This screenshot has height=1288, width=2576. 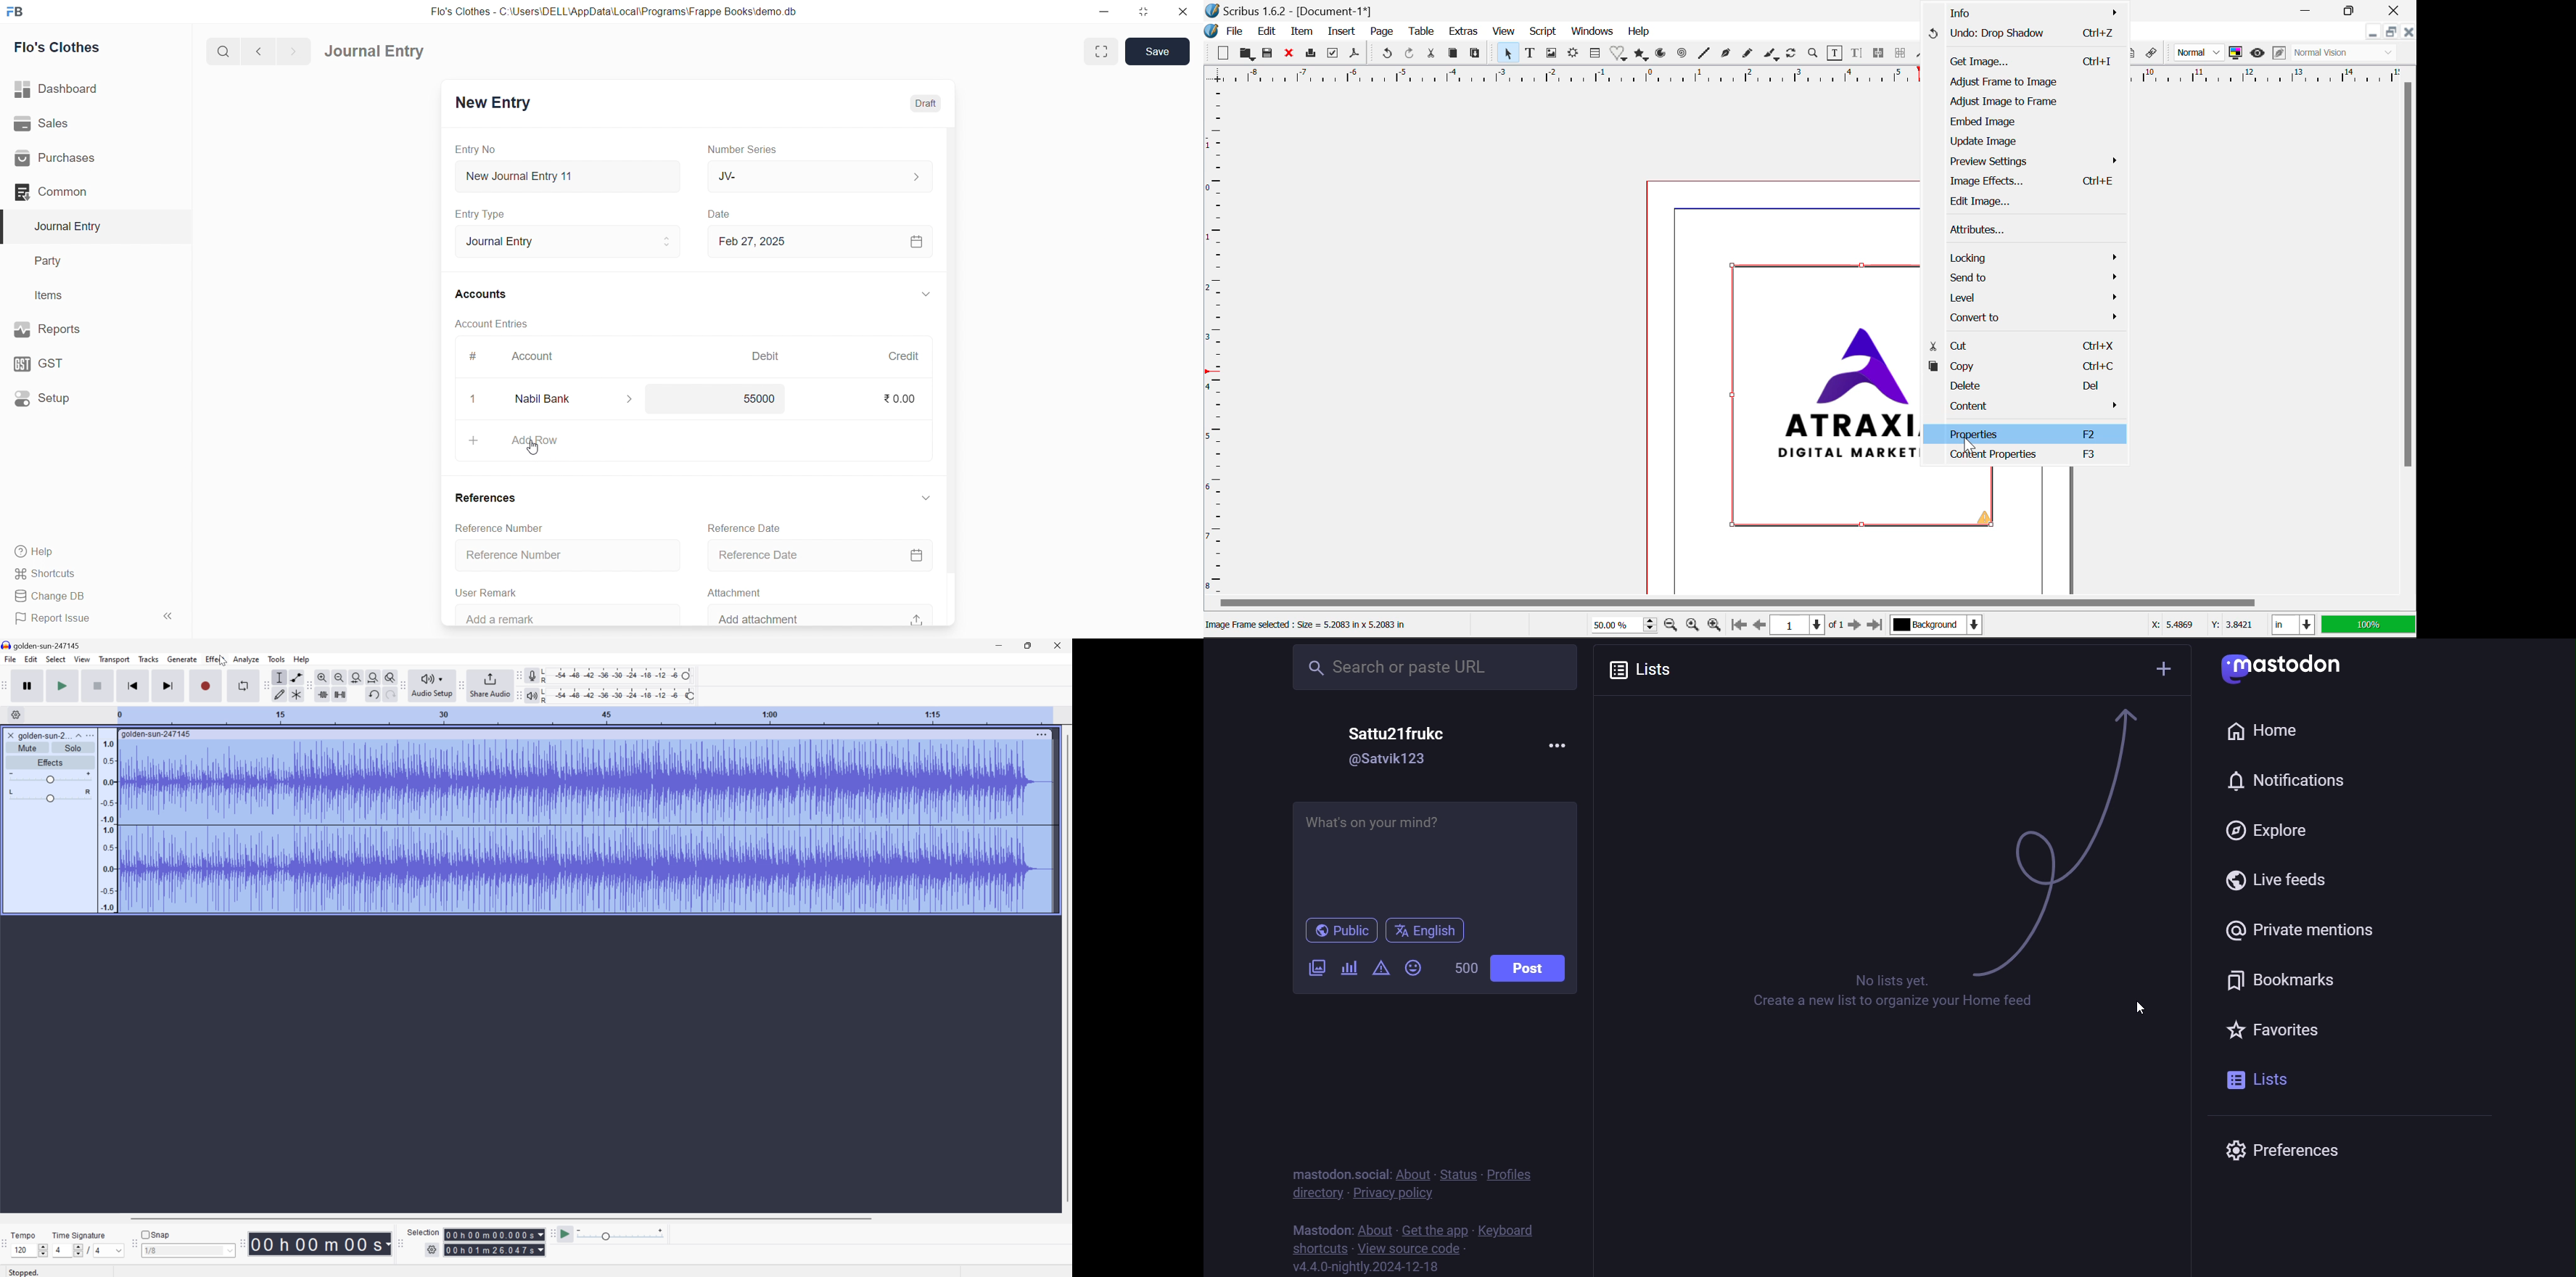 What do you see at coordinates (823, 614) in the screenshot?
I see `Add attachment` at bounding box center [823, 614].